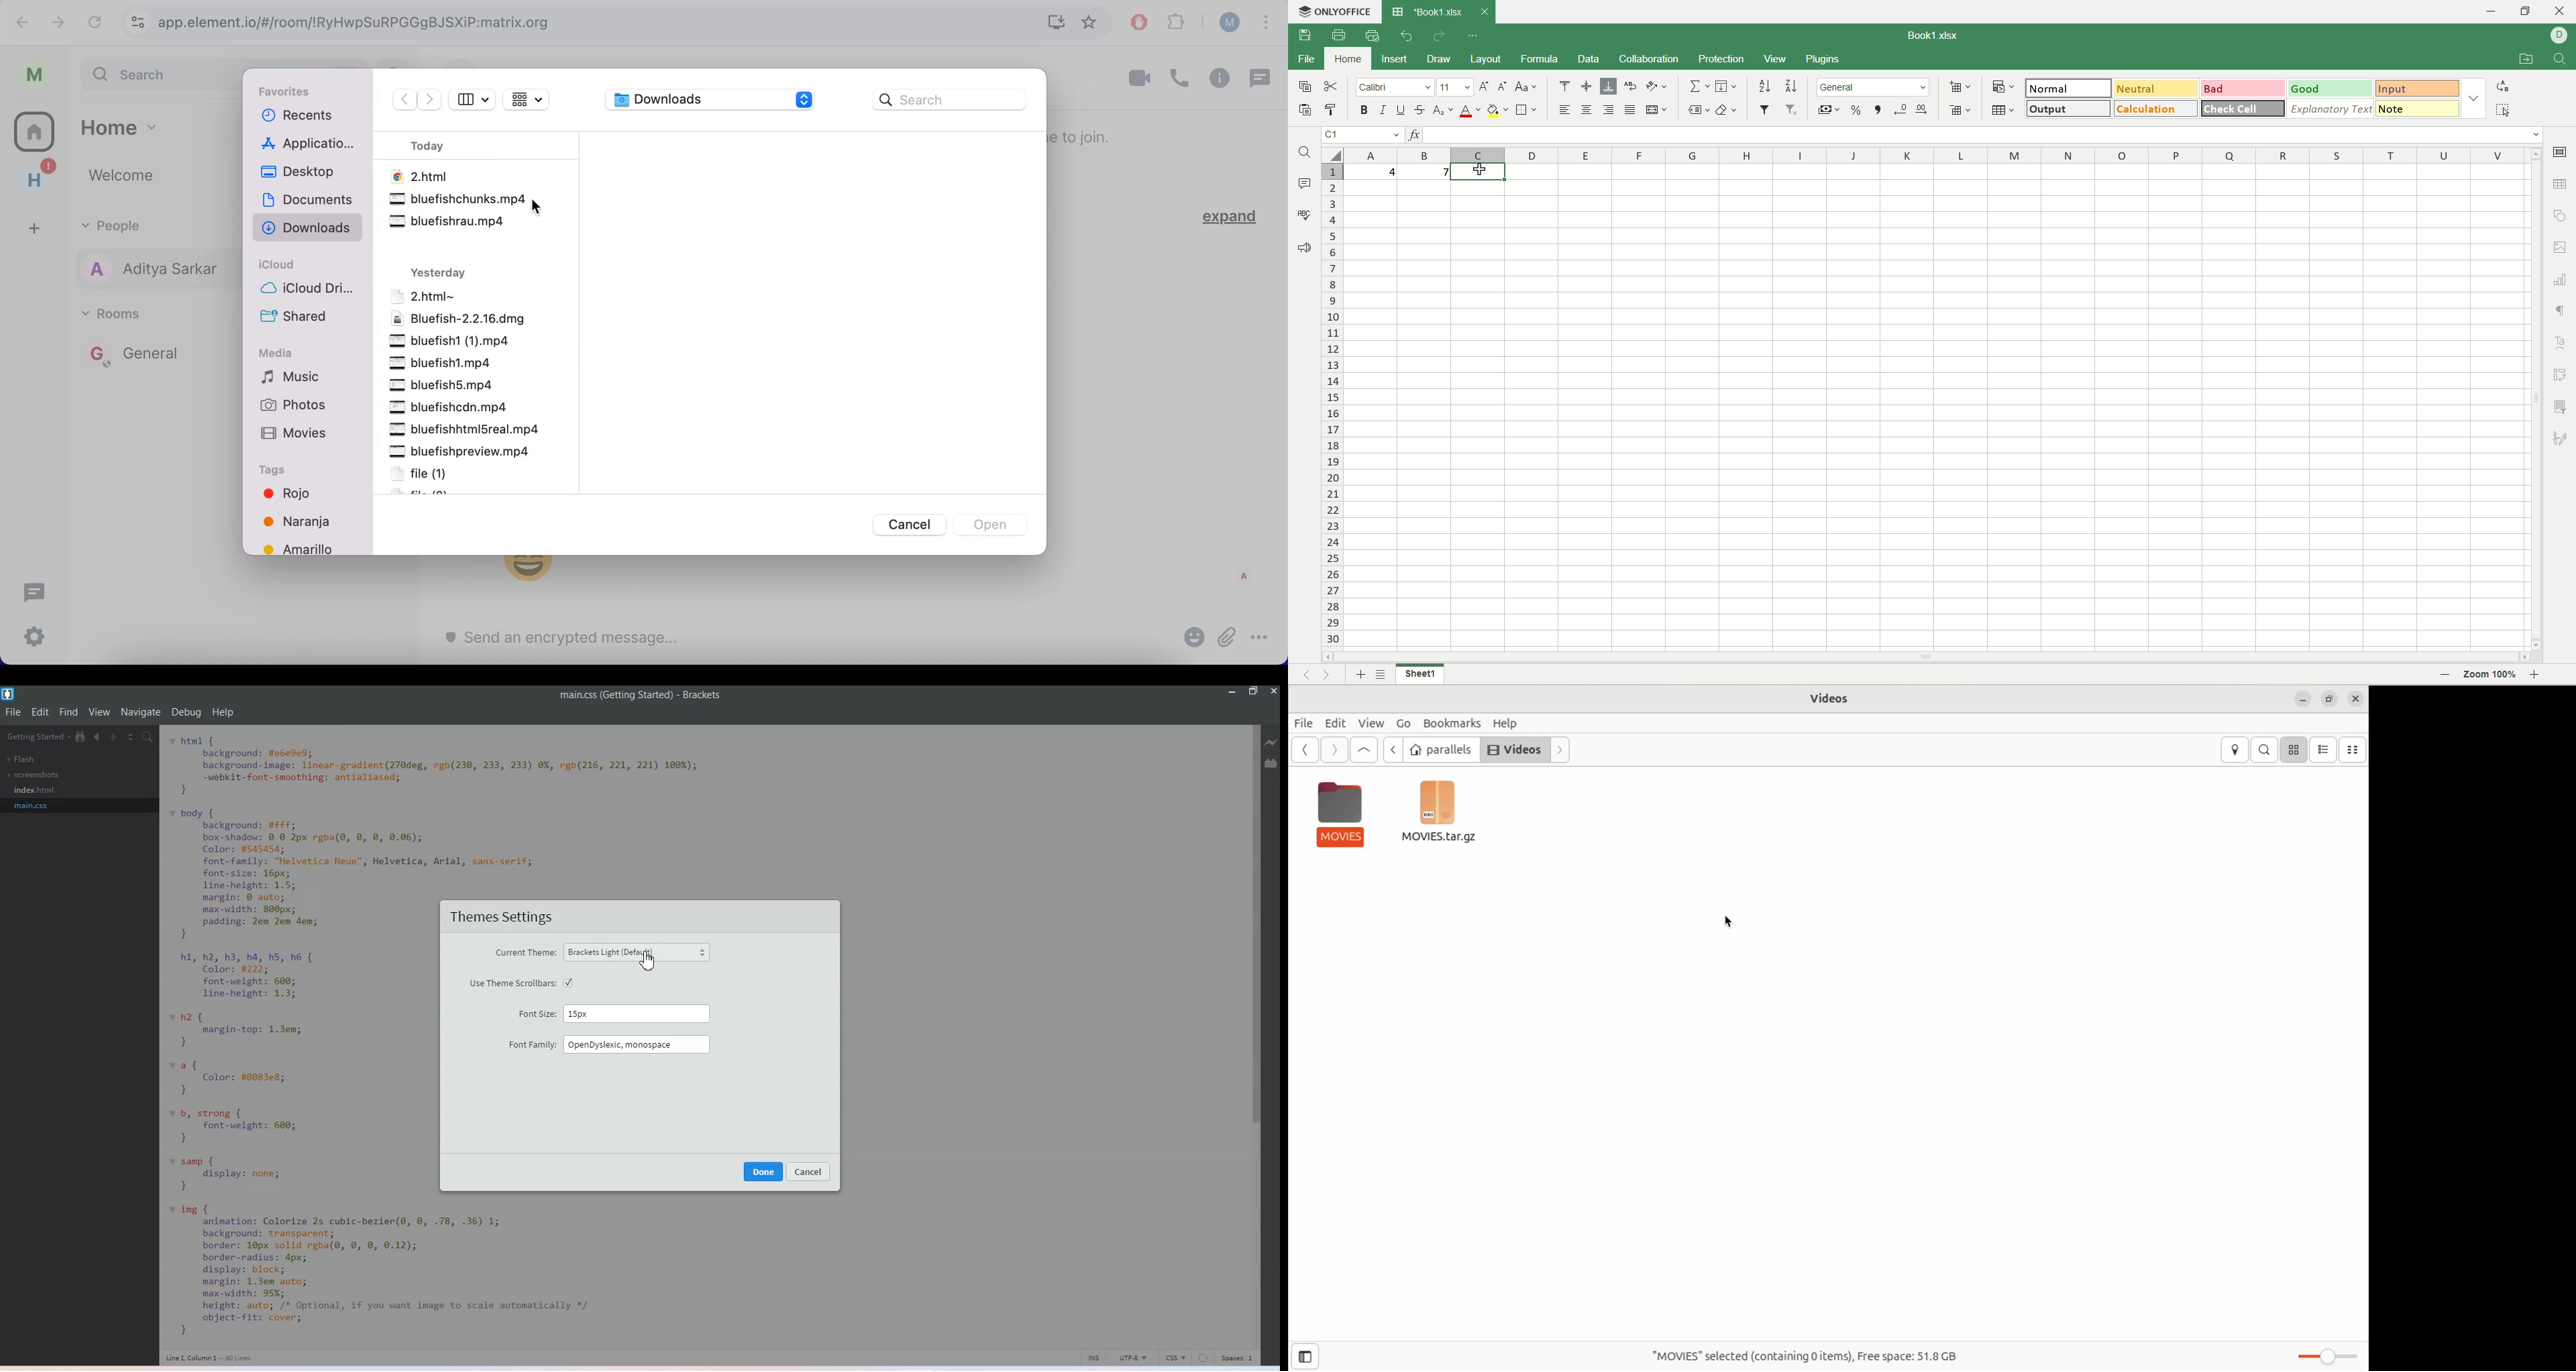  What do you see at coordinates (187, 712) in the screenshot?
I see `Debug` at bounding box center [187, 712].